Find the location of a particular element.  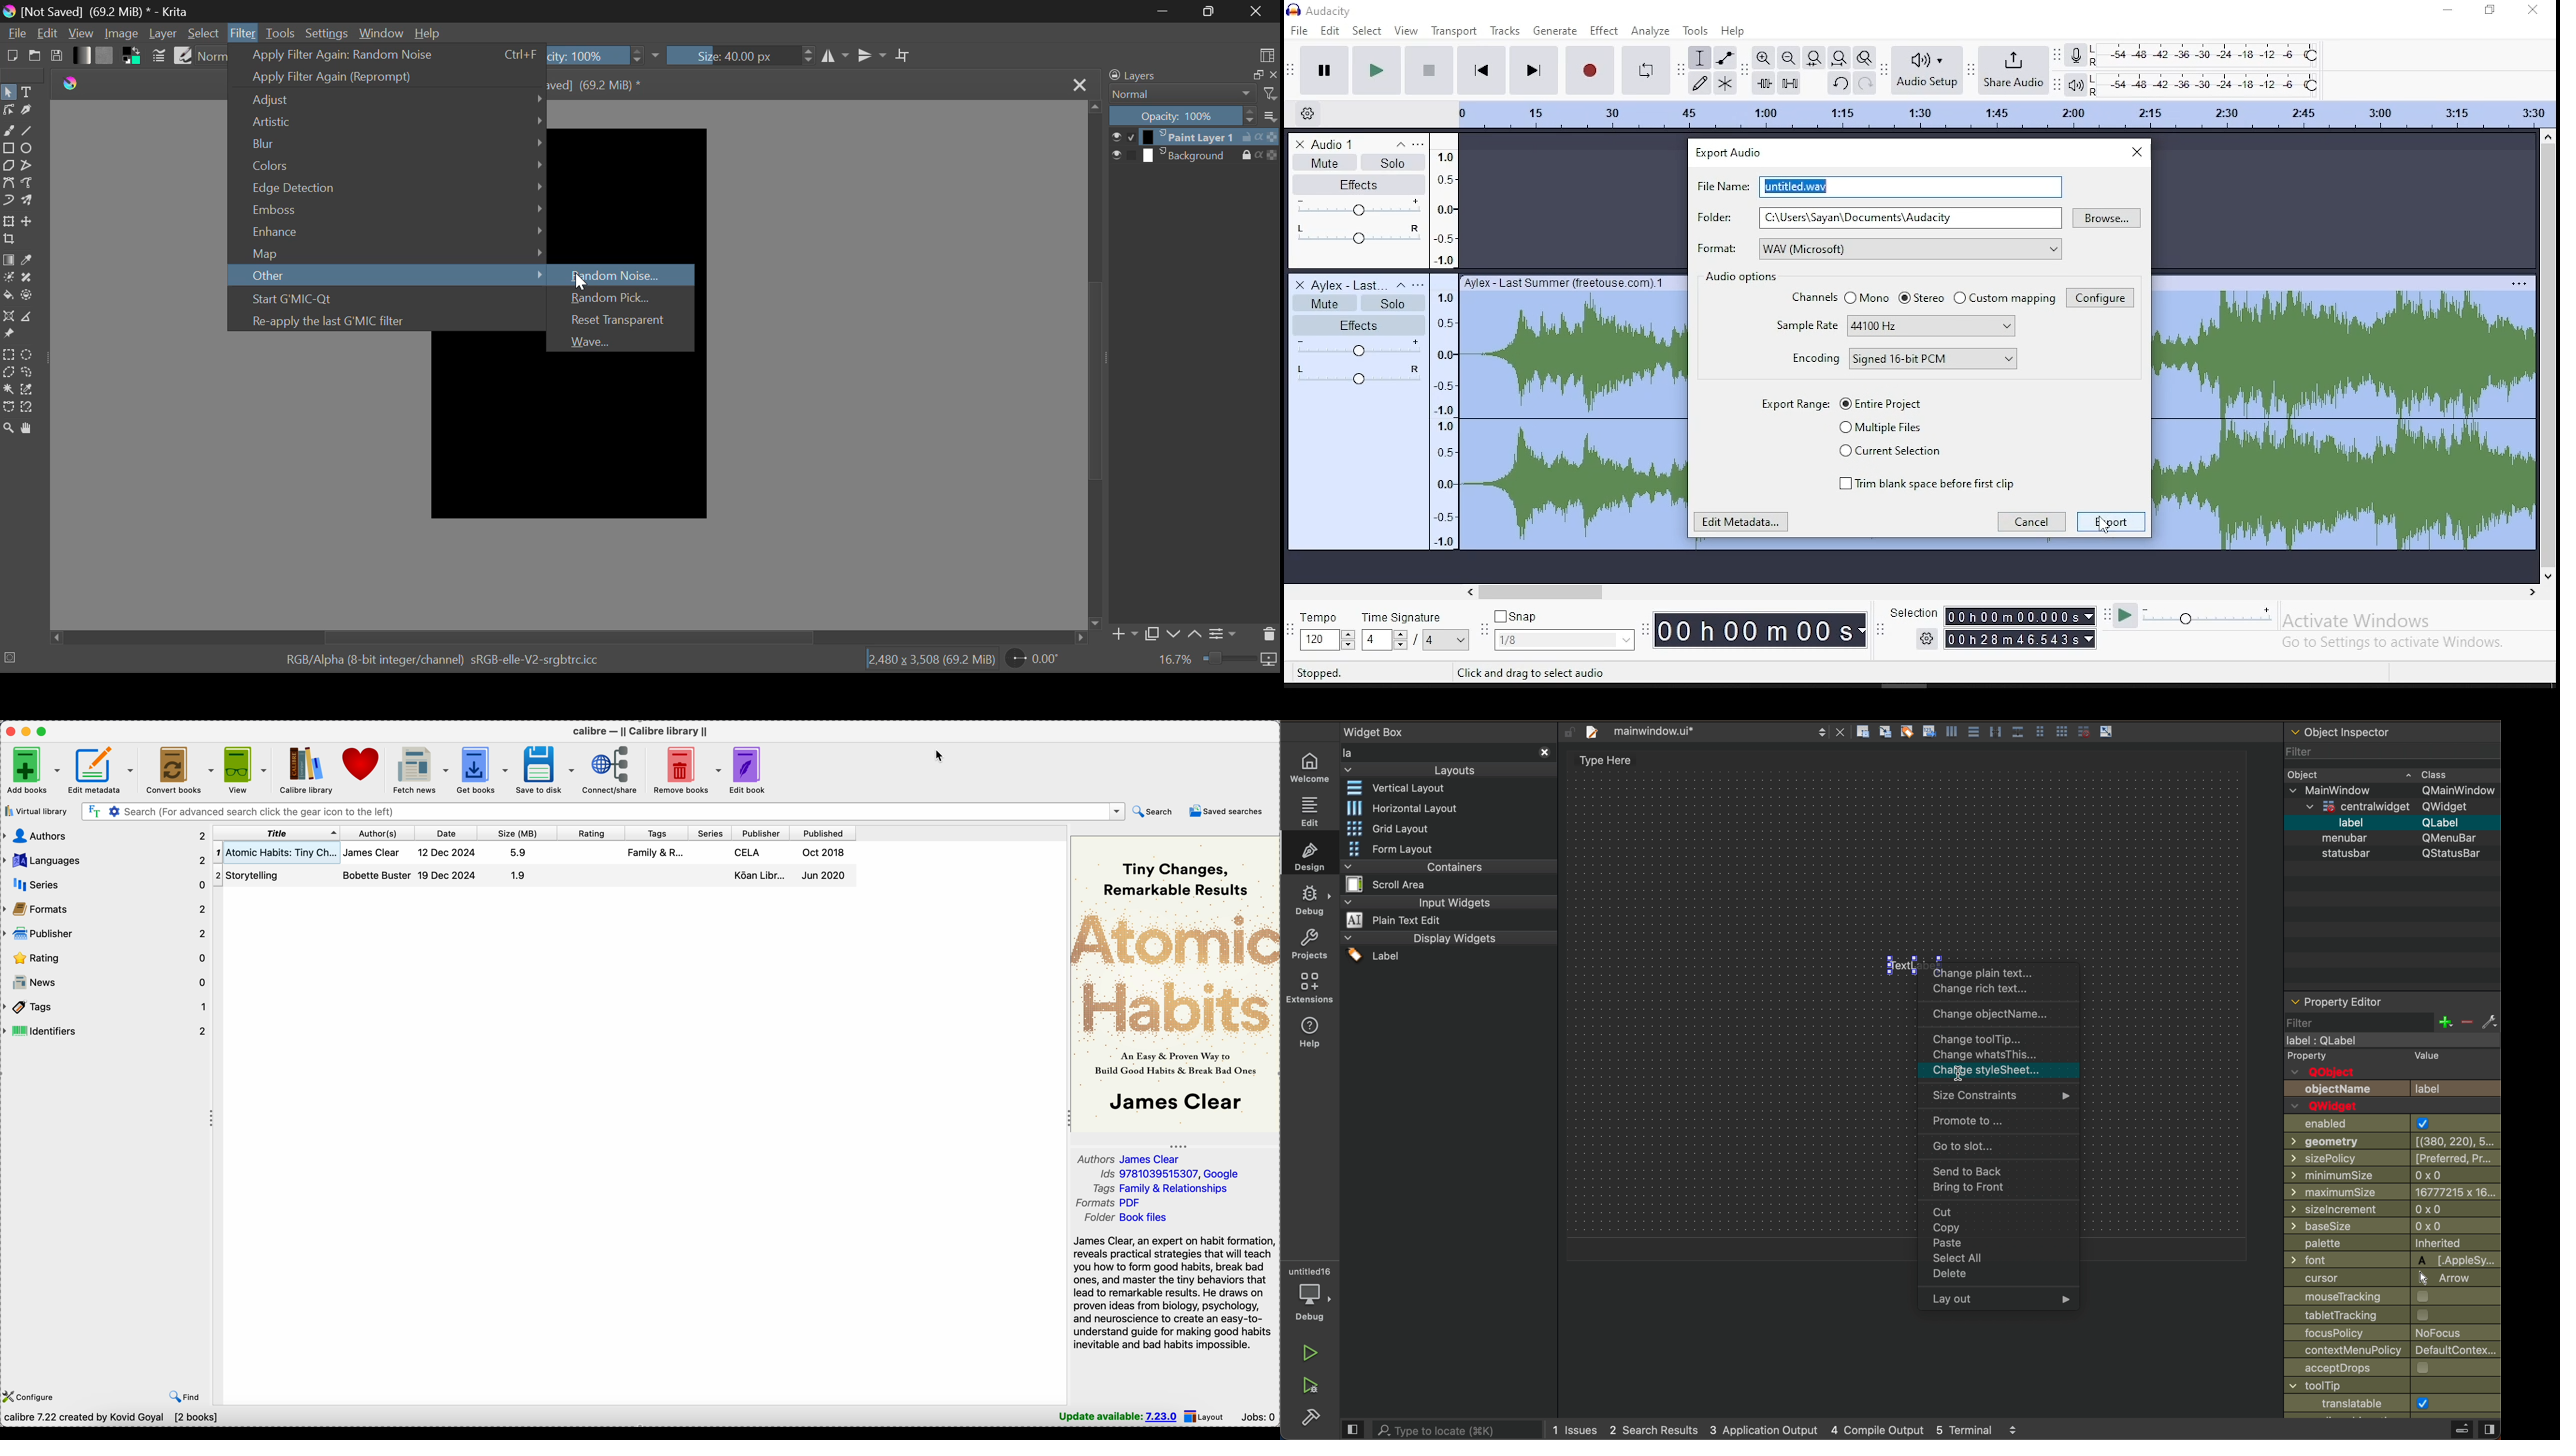

Close is located at coordinates (1257, 11).